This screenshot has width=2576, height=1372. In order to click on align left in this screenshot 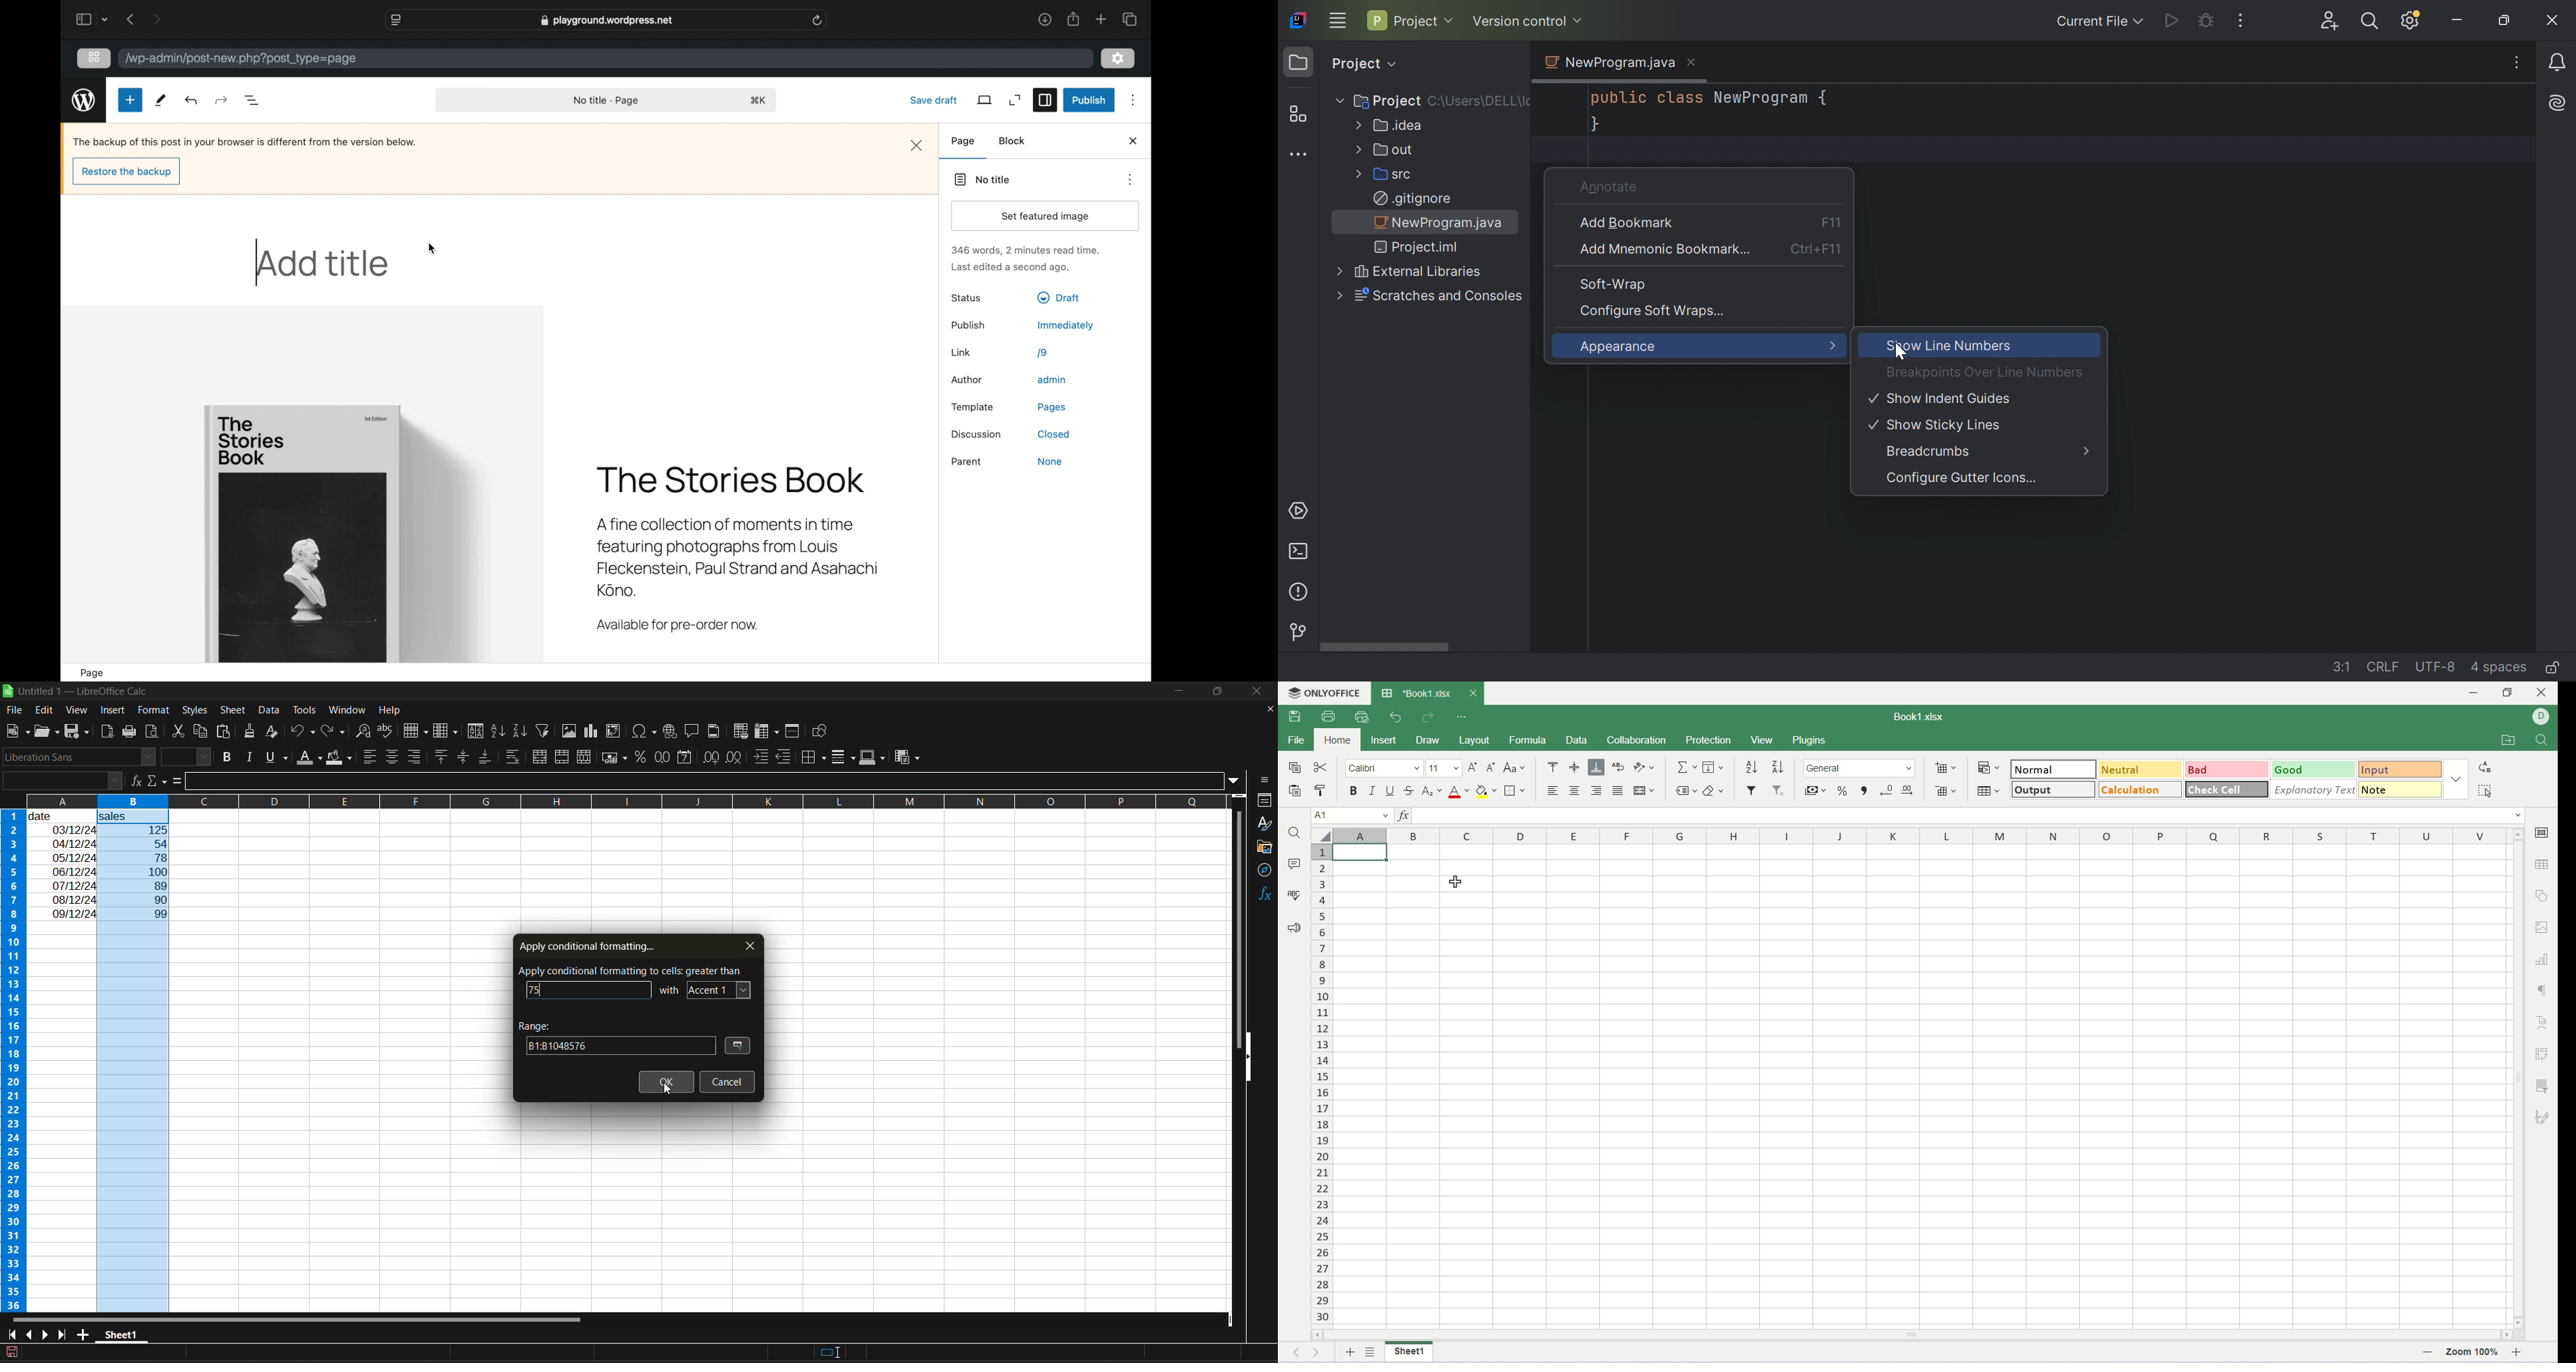, I will do `click(370, 757)`.